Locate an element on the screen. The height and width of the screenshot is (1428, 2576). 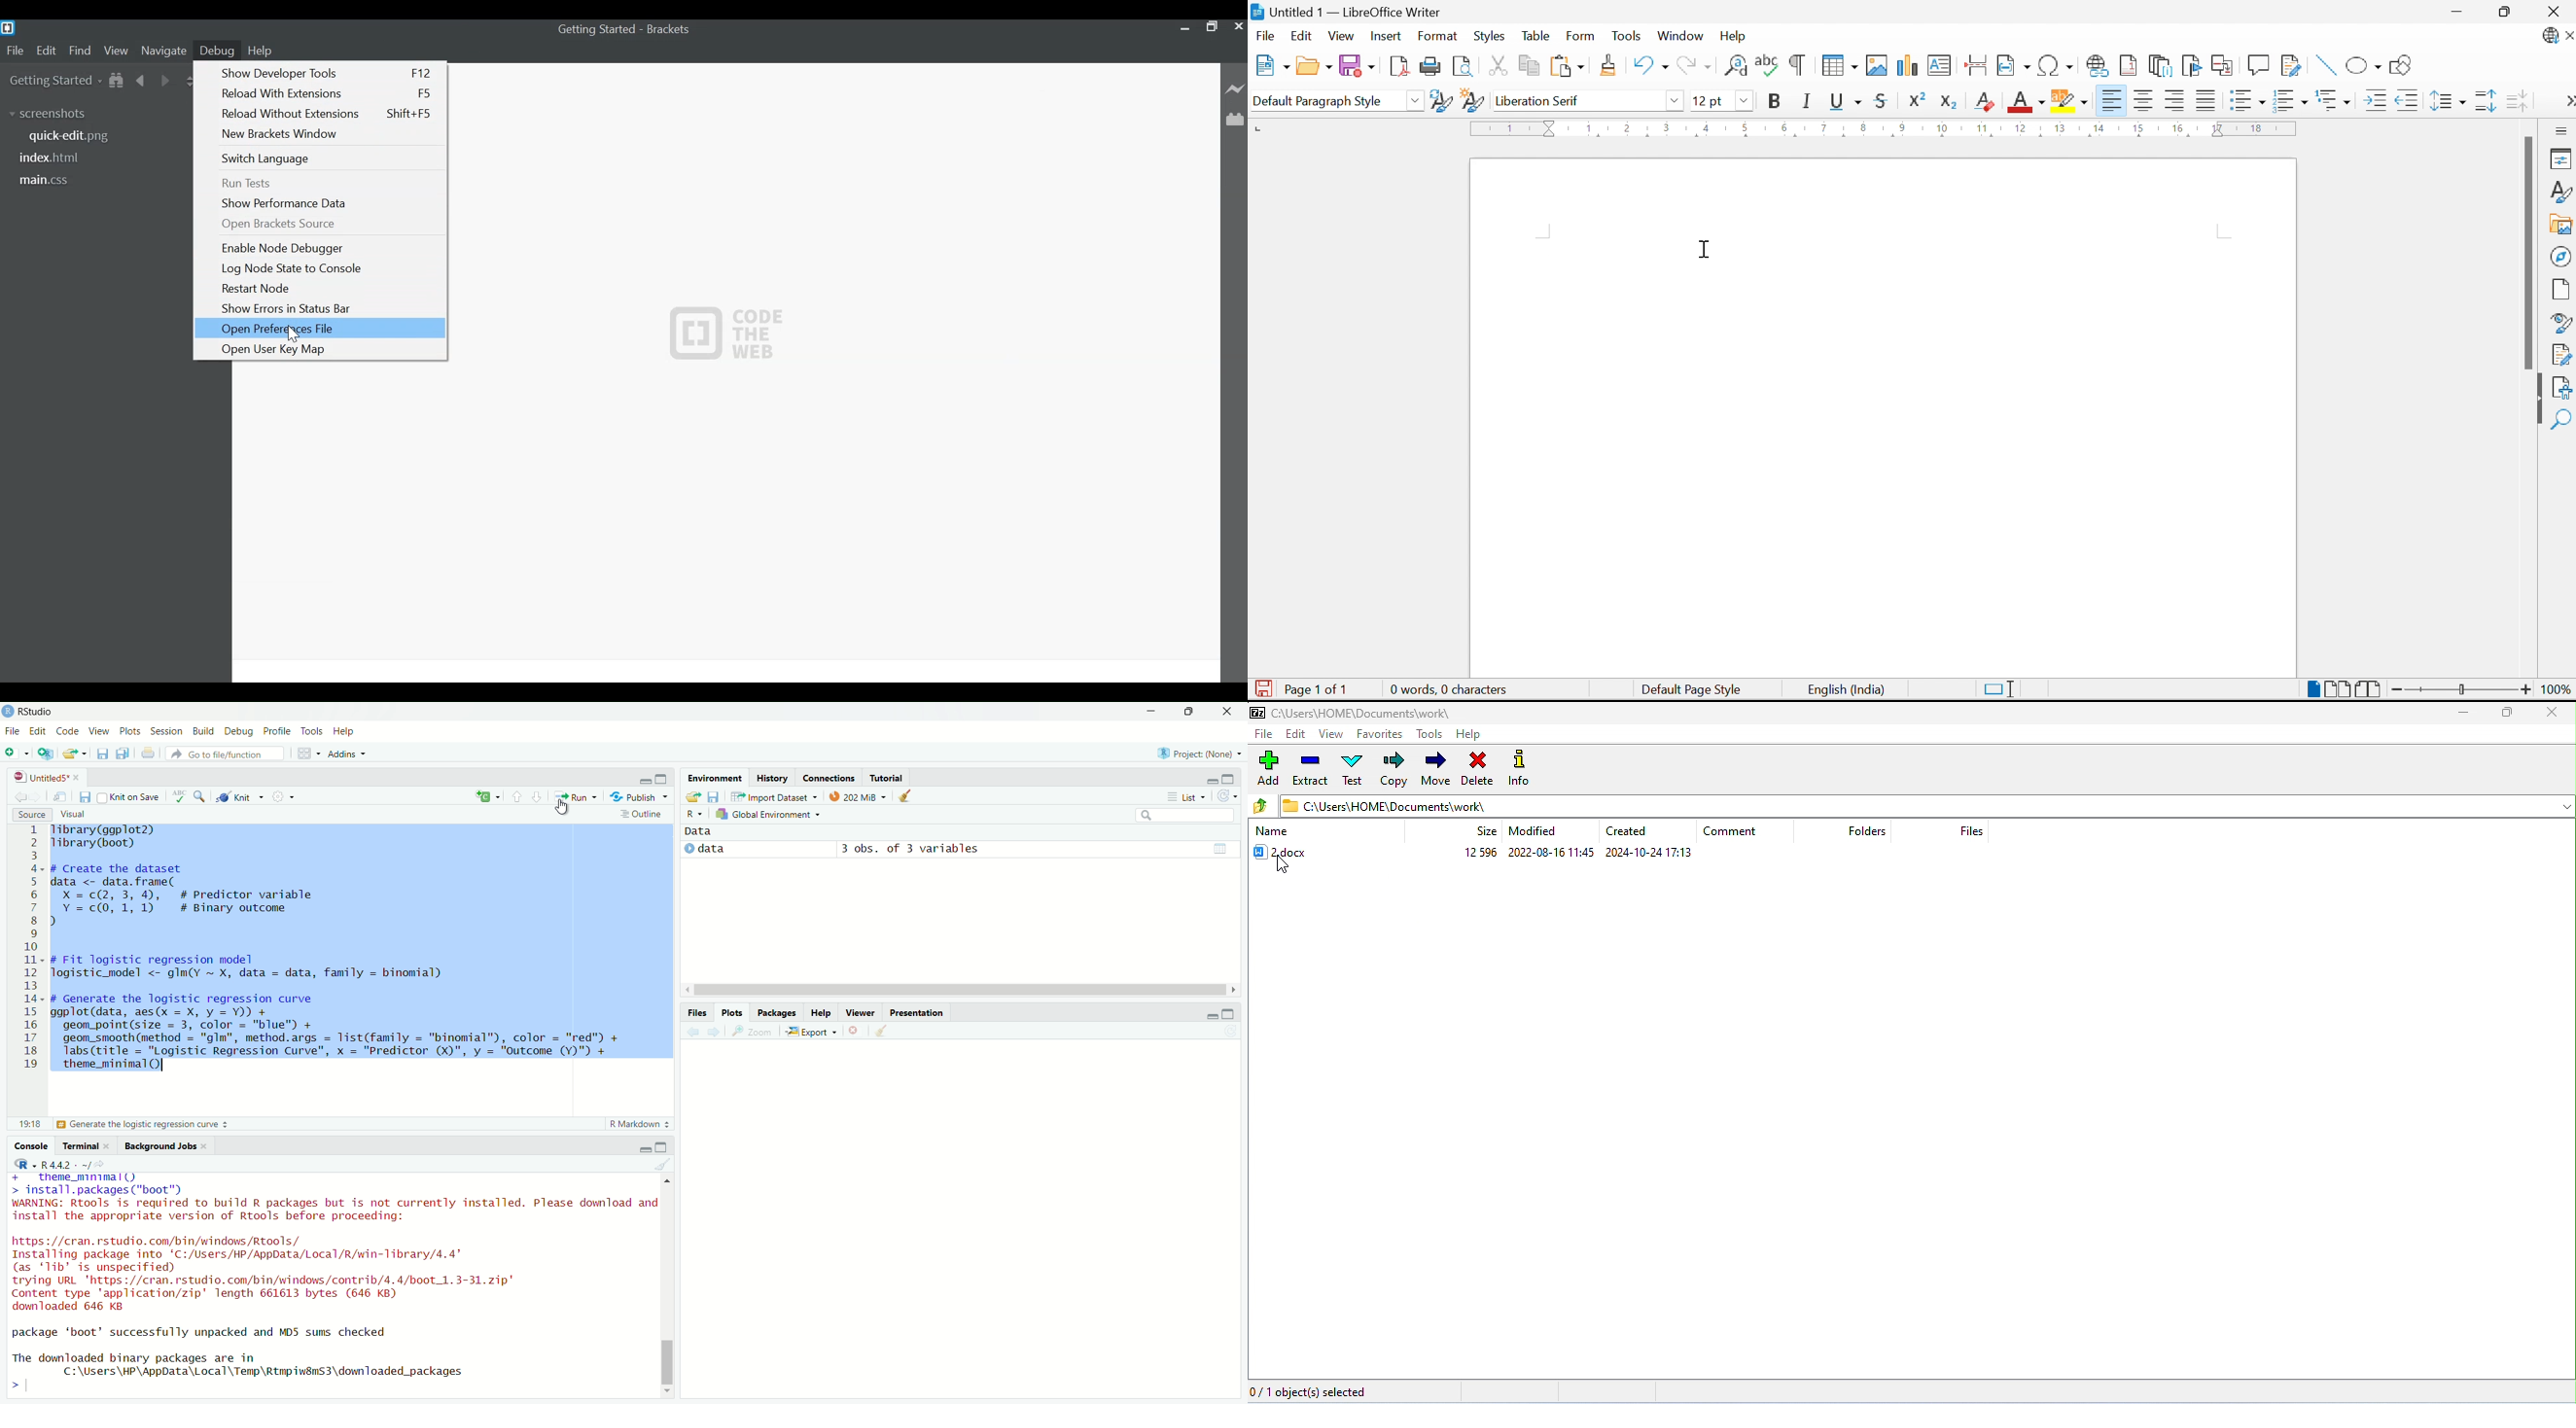
Edit is located at coordinates (36, 730).